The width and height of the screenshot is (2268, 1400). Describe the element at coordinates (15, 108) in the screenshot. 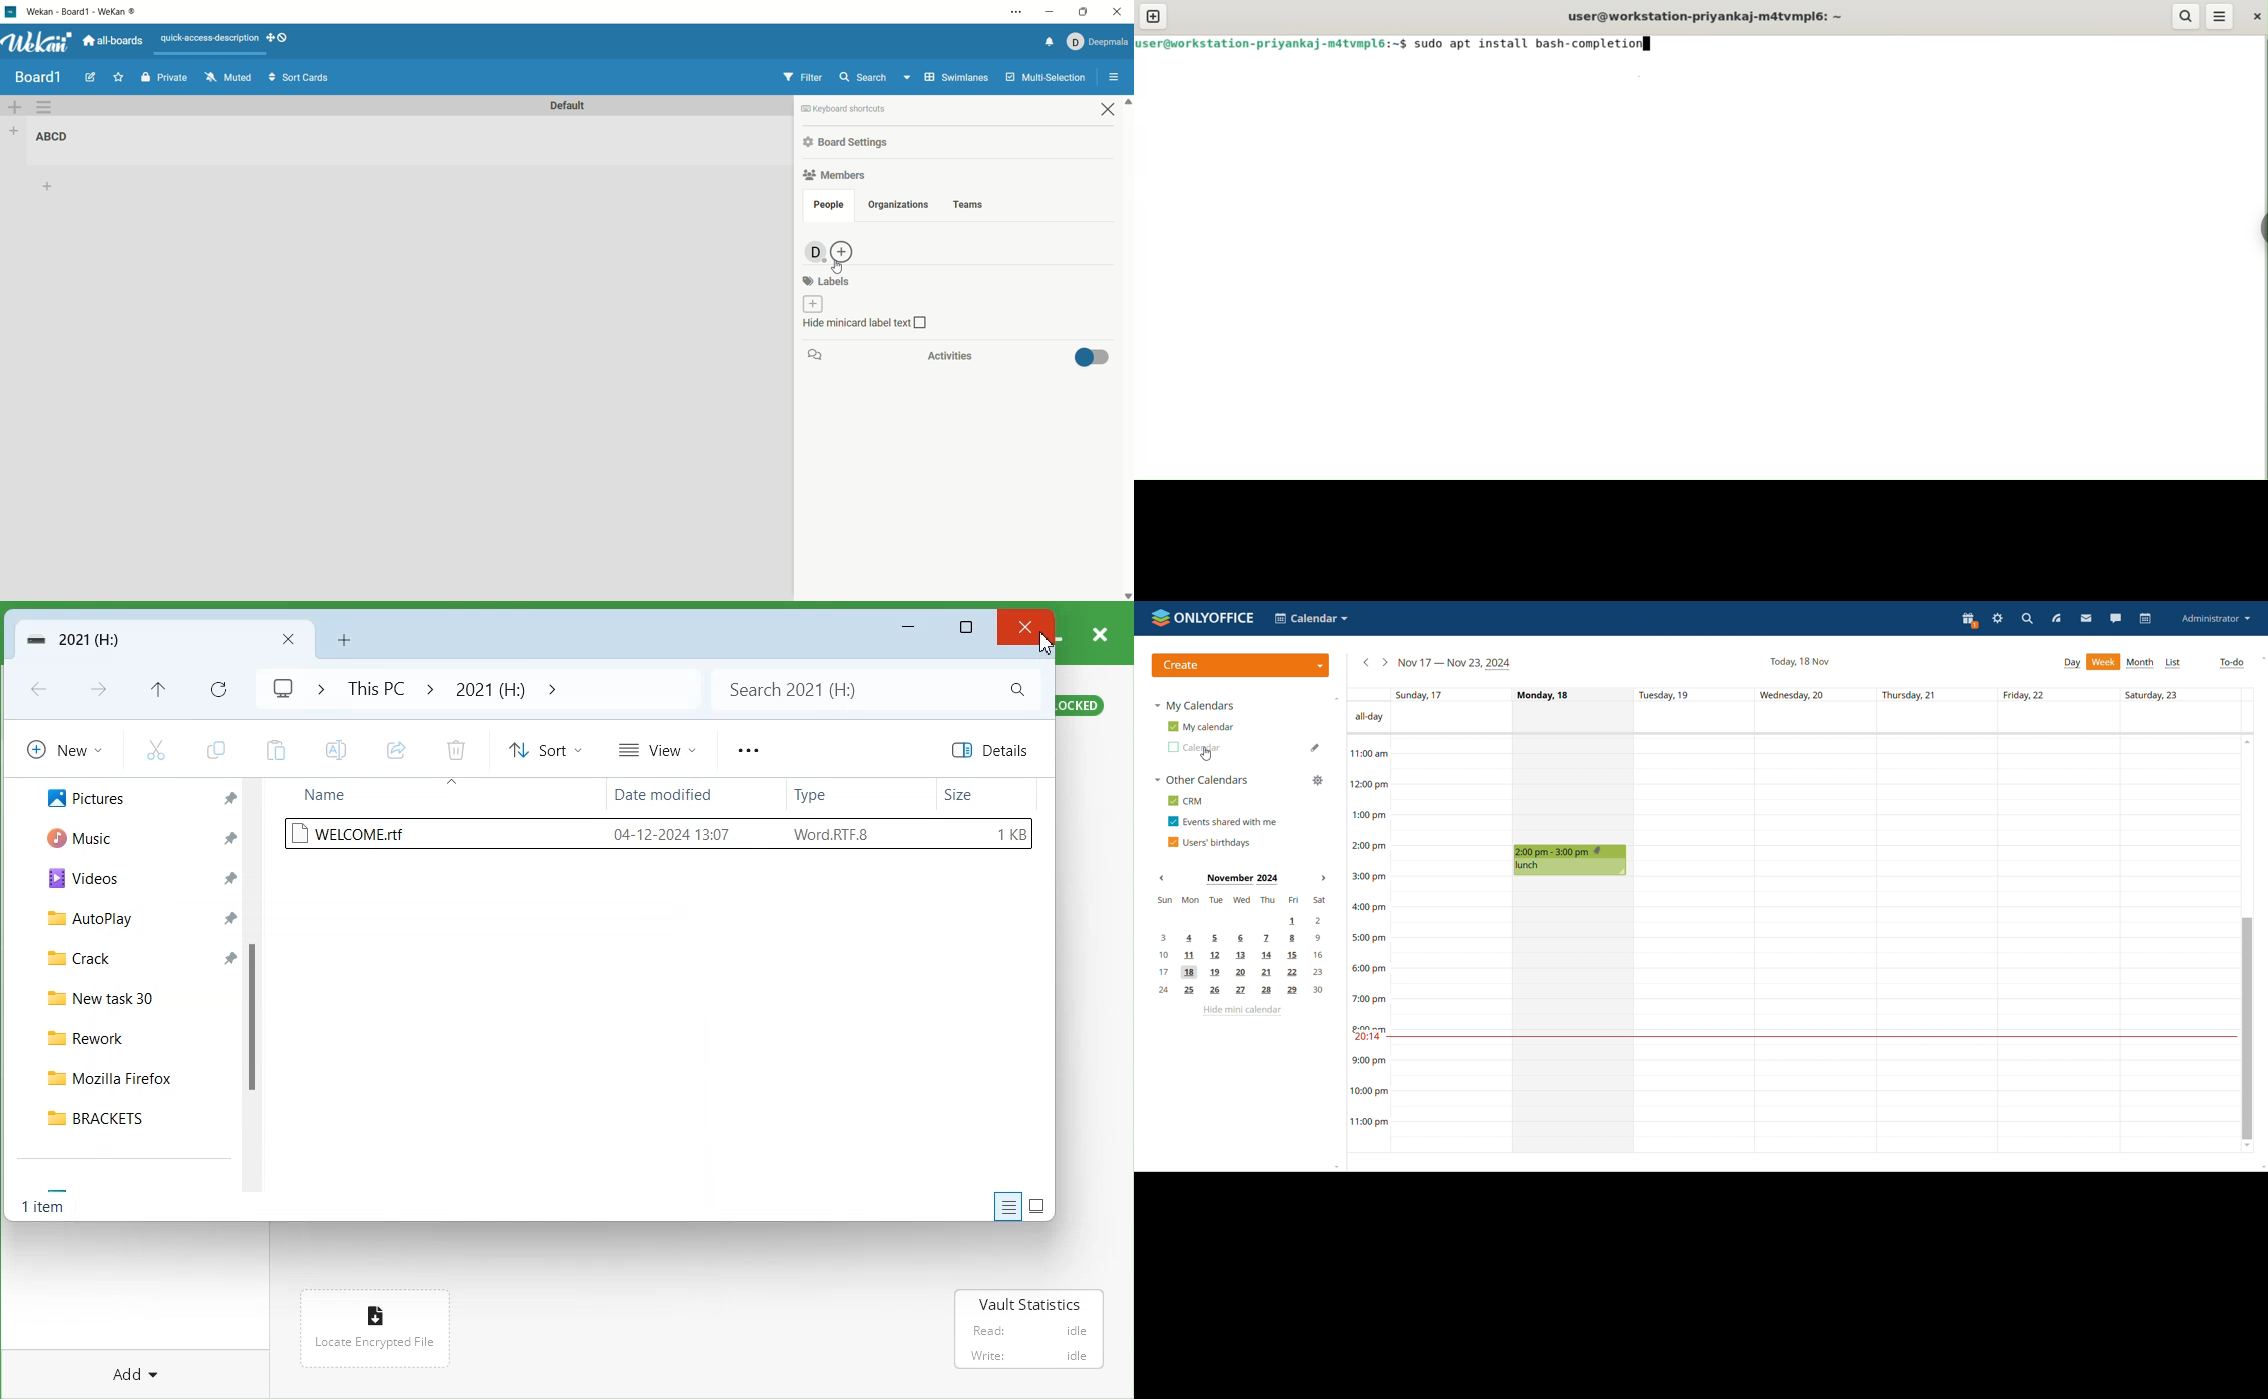

I see `add swimlane` at that location.